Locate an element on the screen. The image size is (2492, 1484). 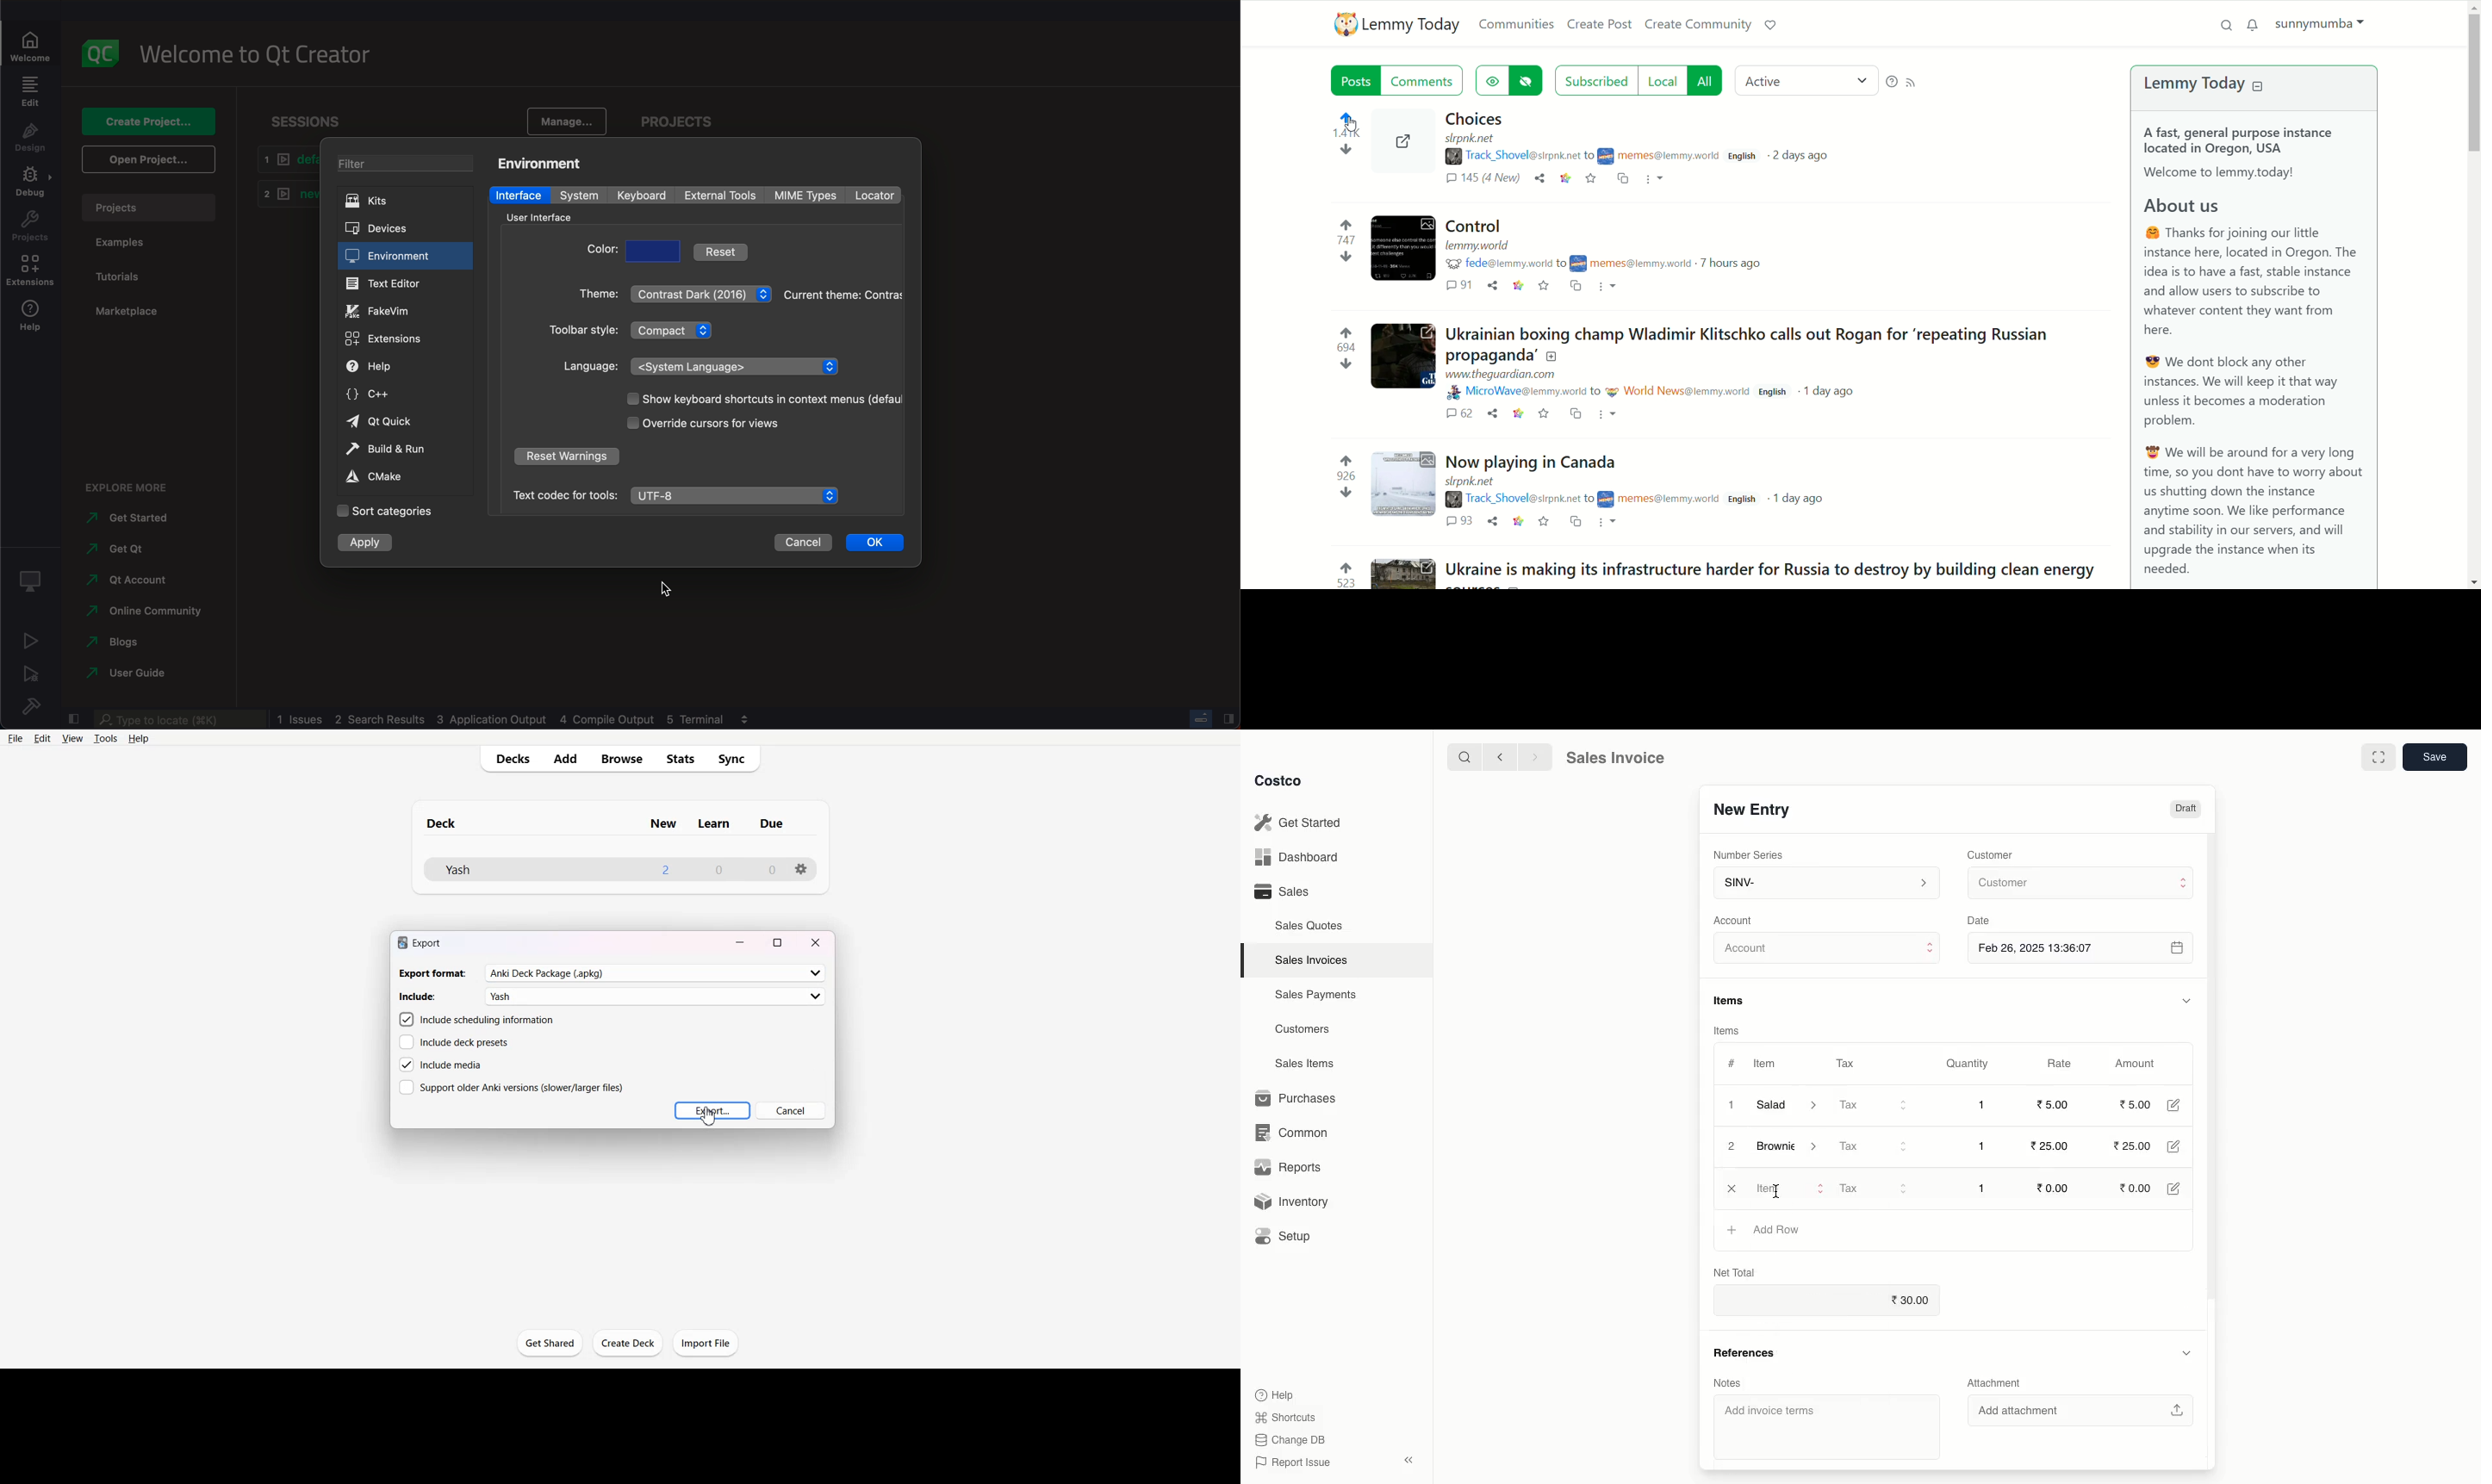
0.00 is located at coordinates (2054, 1188).